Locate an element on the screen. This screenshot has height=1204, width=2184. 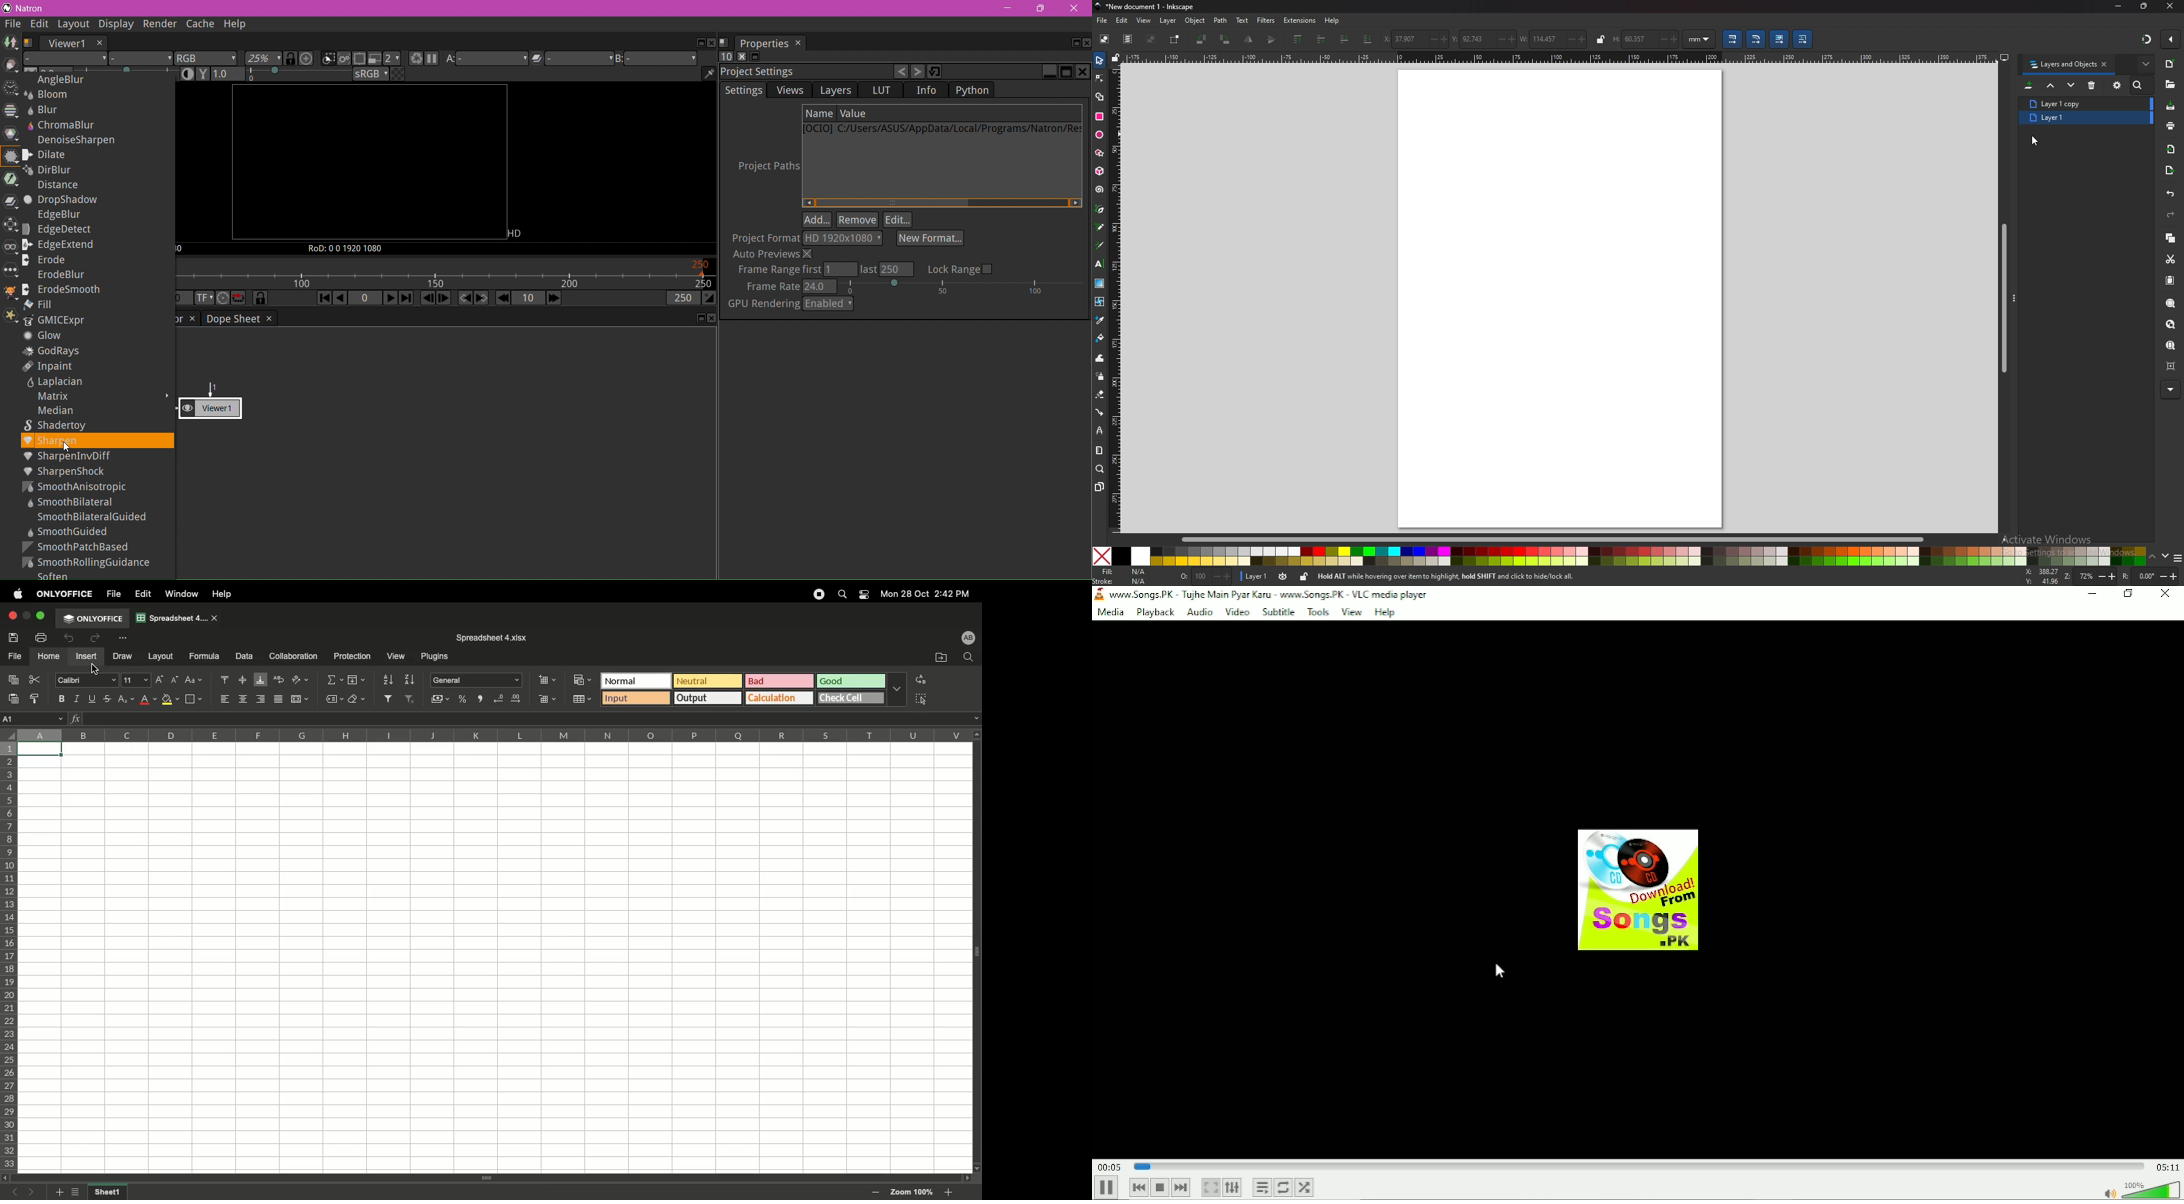
Format as table template is located at coordinates (585, 700).